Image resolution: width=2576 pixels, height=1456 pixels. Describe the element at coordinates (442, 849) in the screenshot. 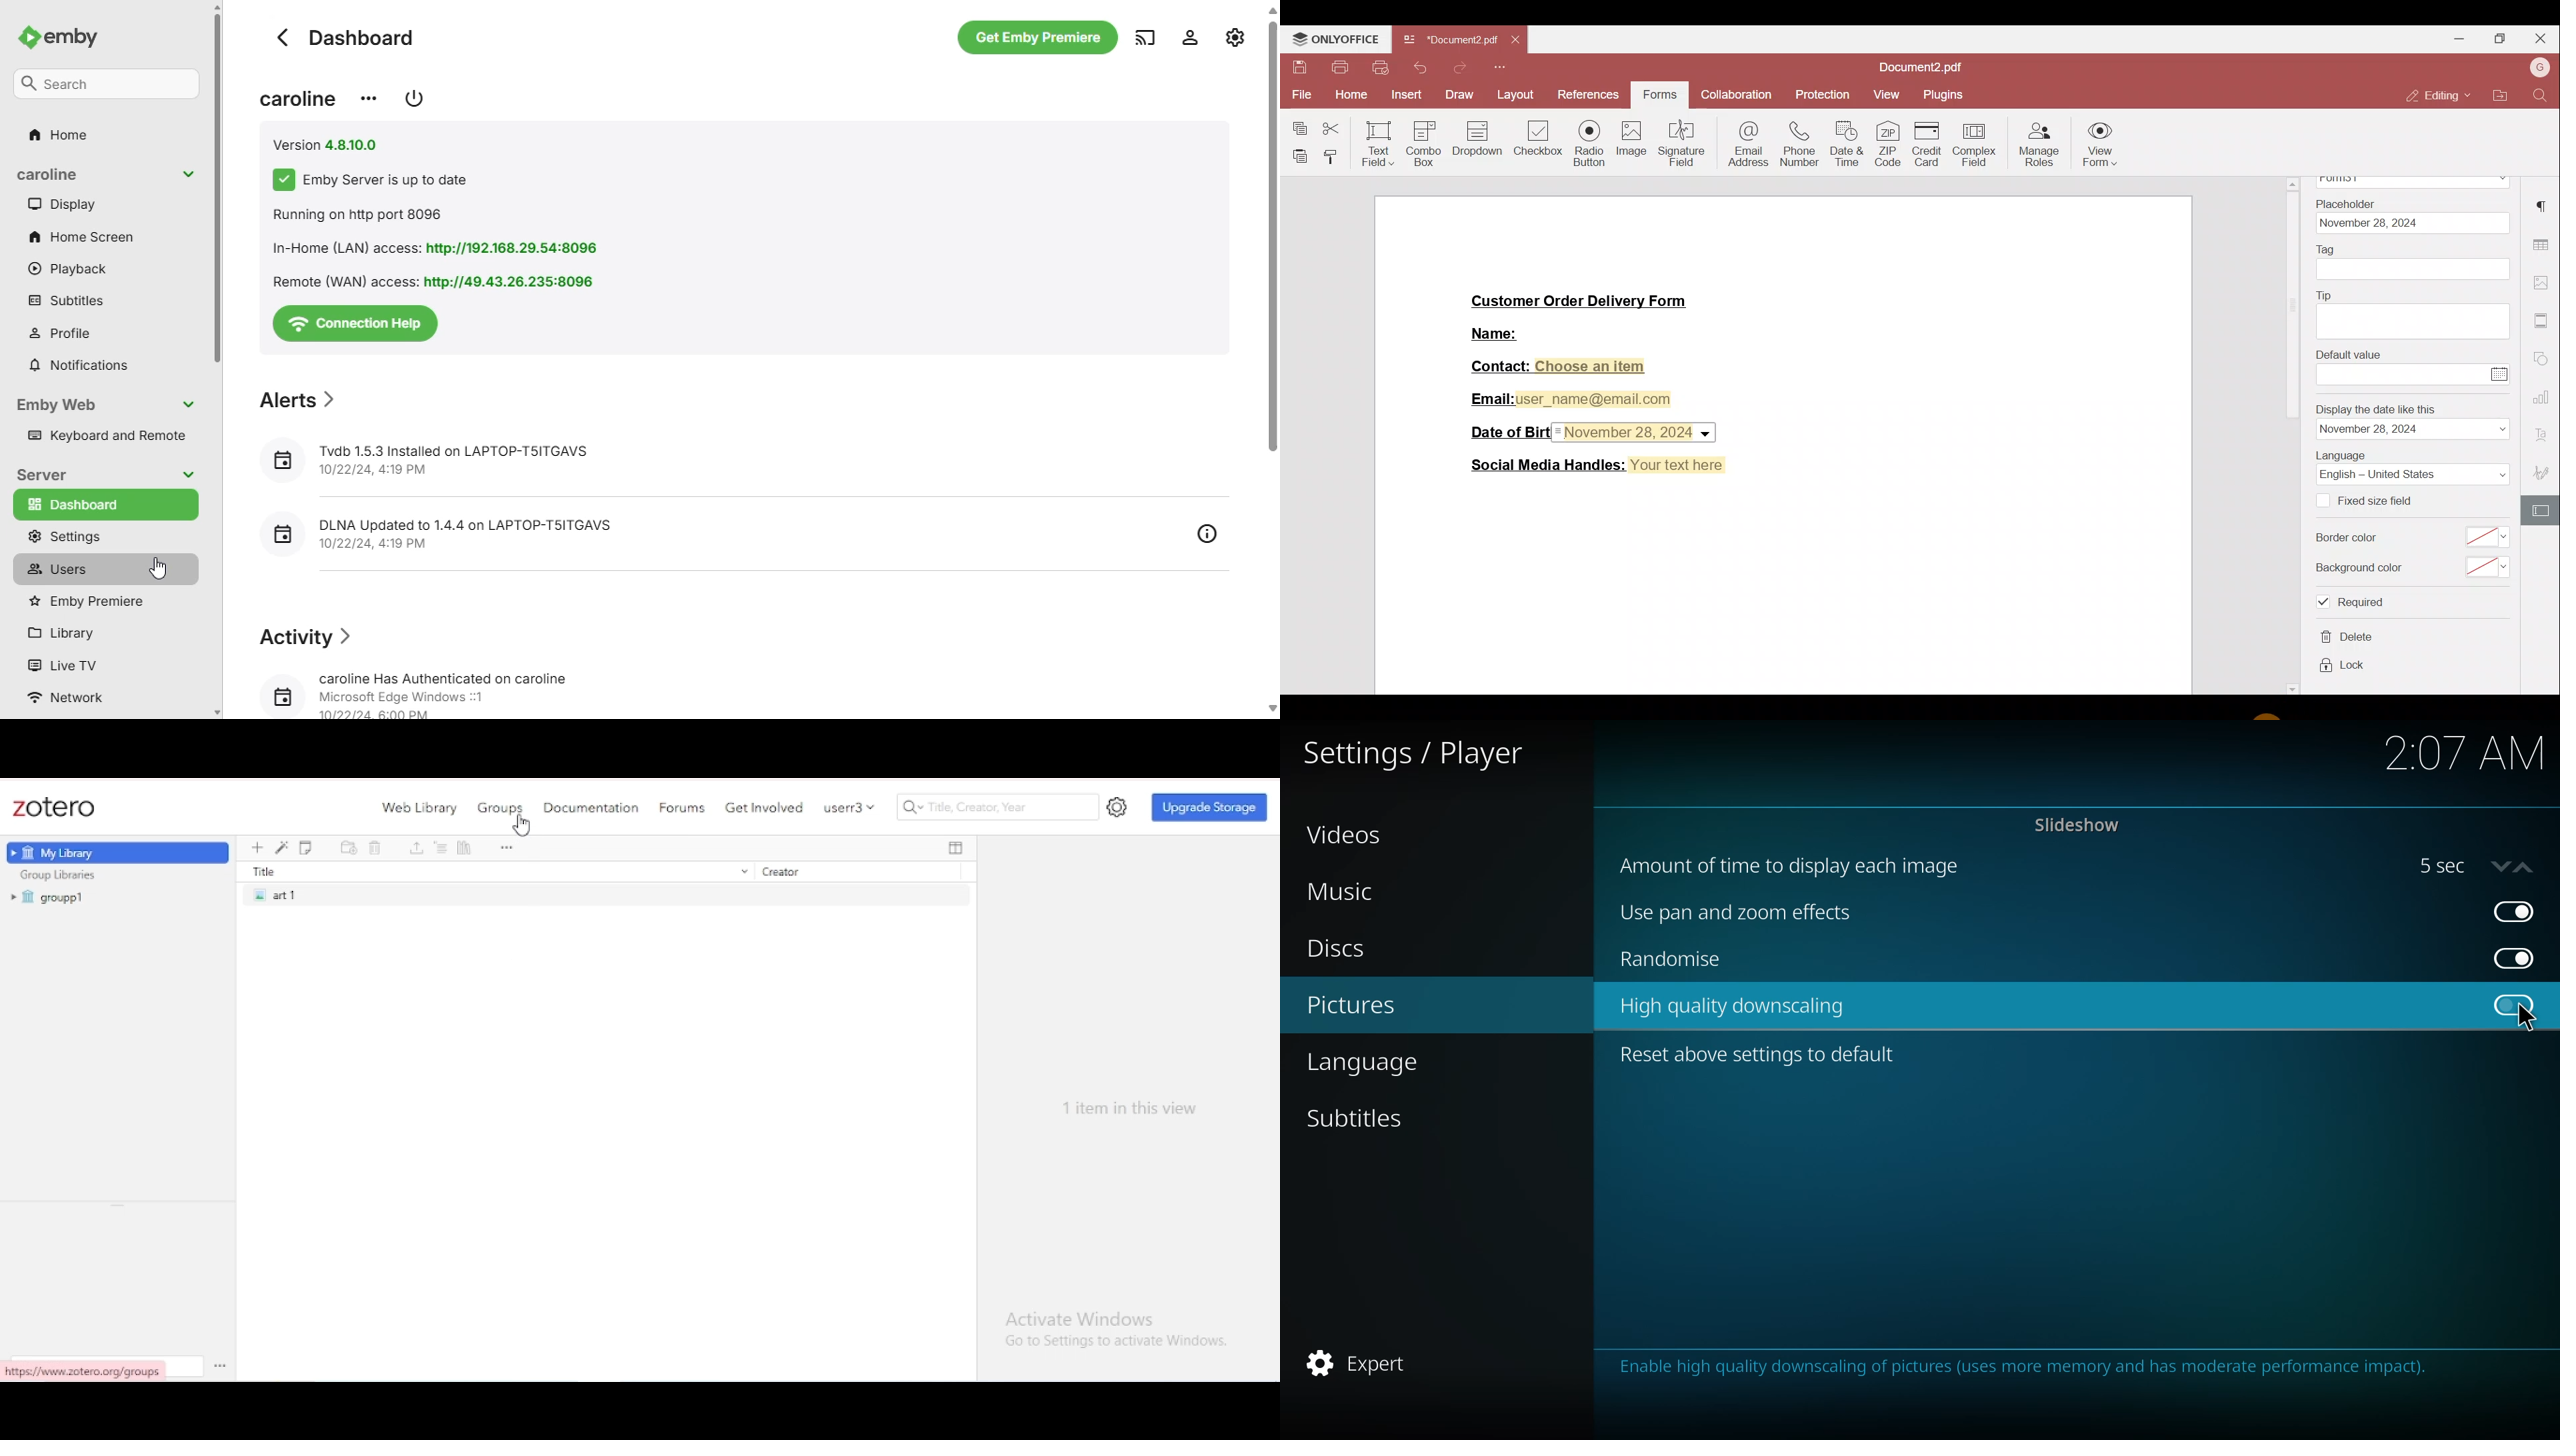

I see `create citations` at that location.